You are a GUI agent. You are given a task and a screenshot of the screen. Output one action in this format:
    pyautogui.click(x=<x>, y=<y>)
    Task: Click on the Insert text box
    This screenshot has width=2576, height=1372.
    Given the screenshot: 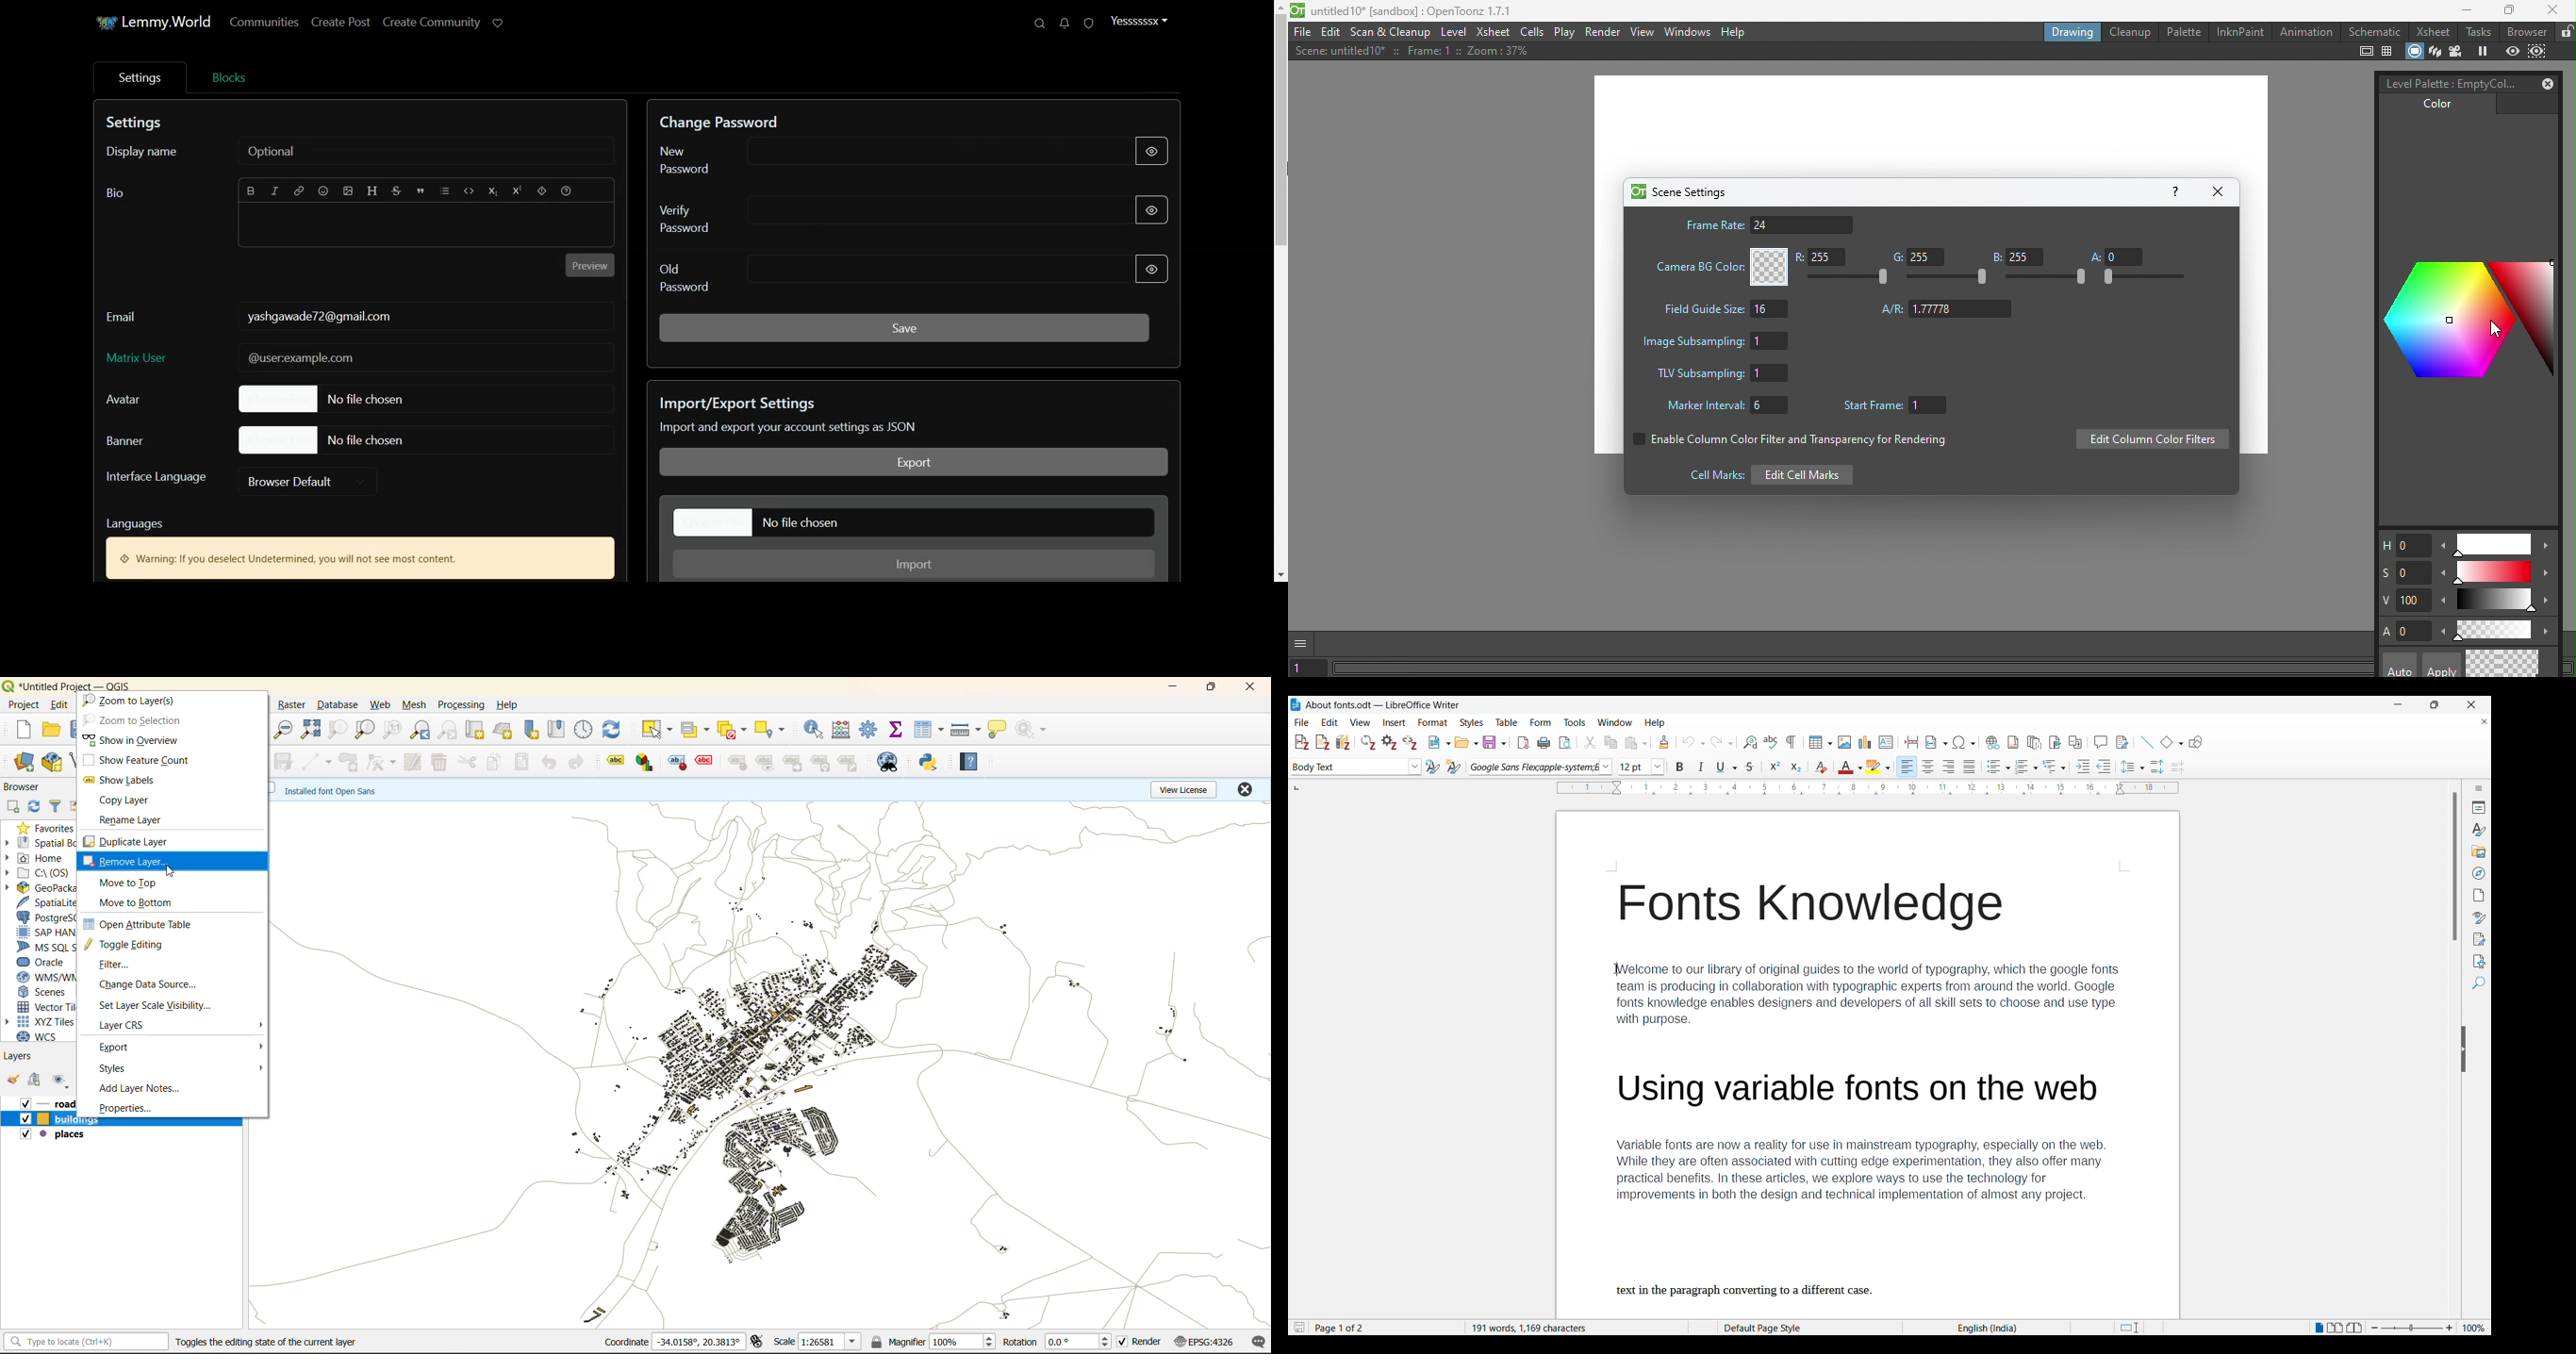 What is the action you would take?
    pyautogui.click(x=1886, y=742)
    